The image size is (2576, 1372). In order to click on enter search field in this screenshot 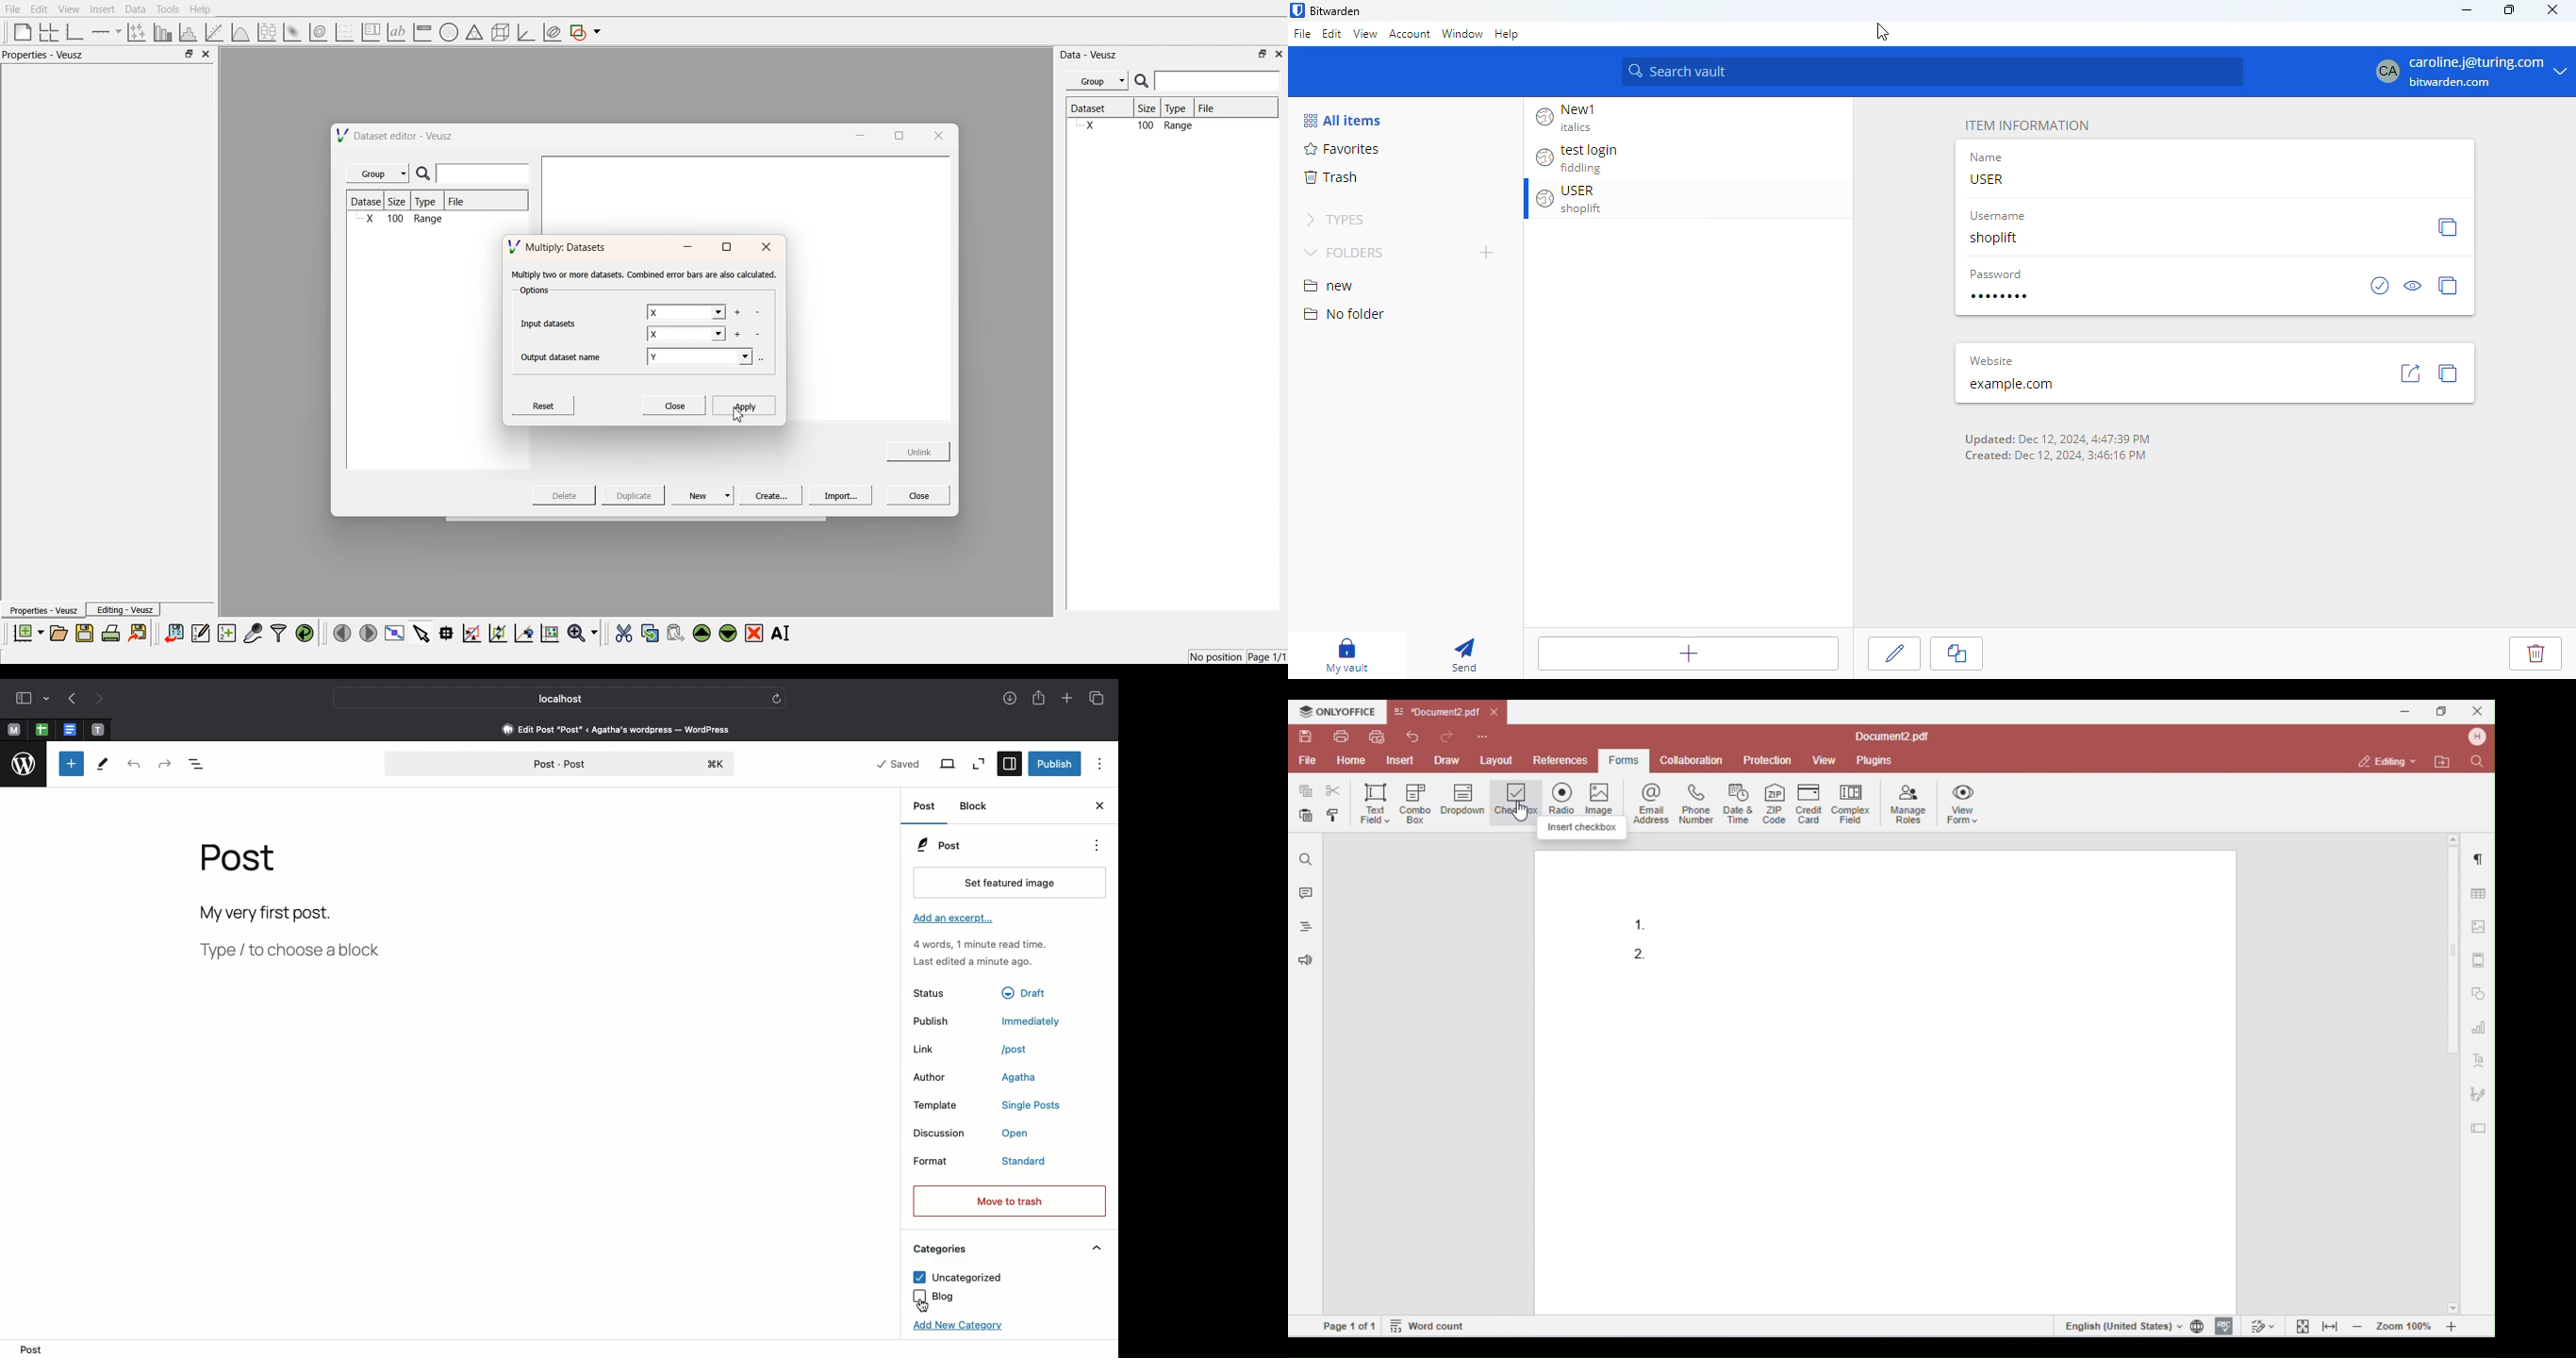, I will do `click(485, 174)`.